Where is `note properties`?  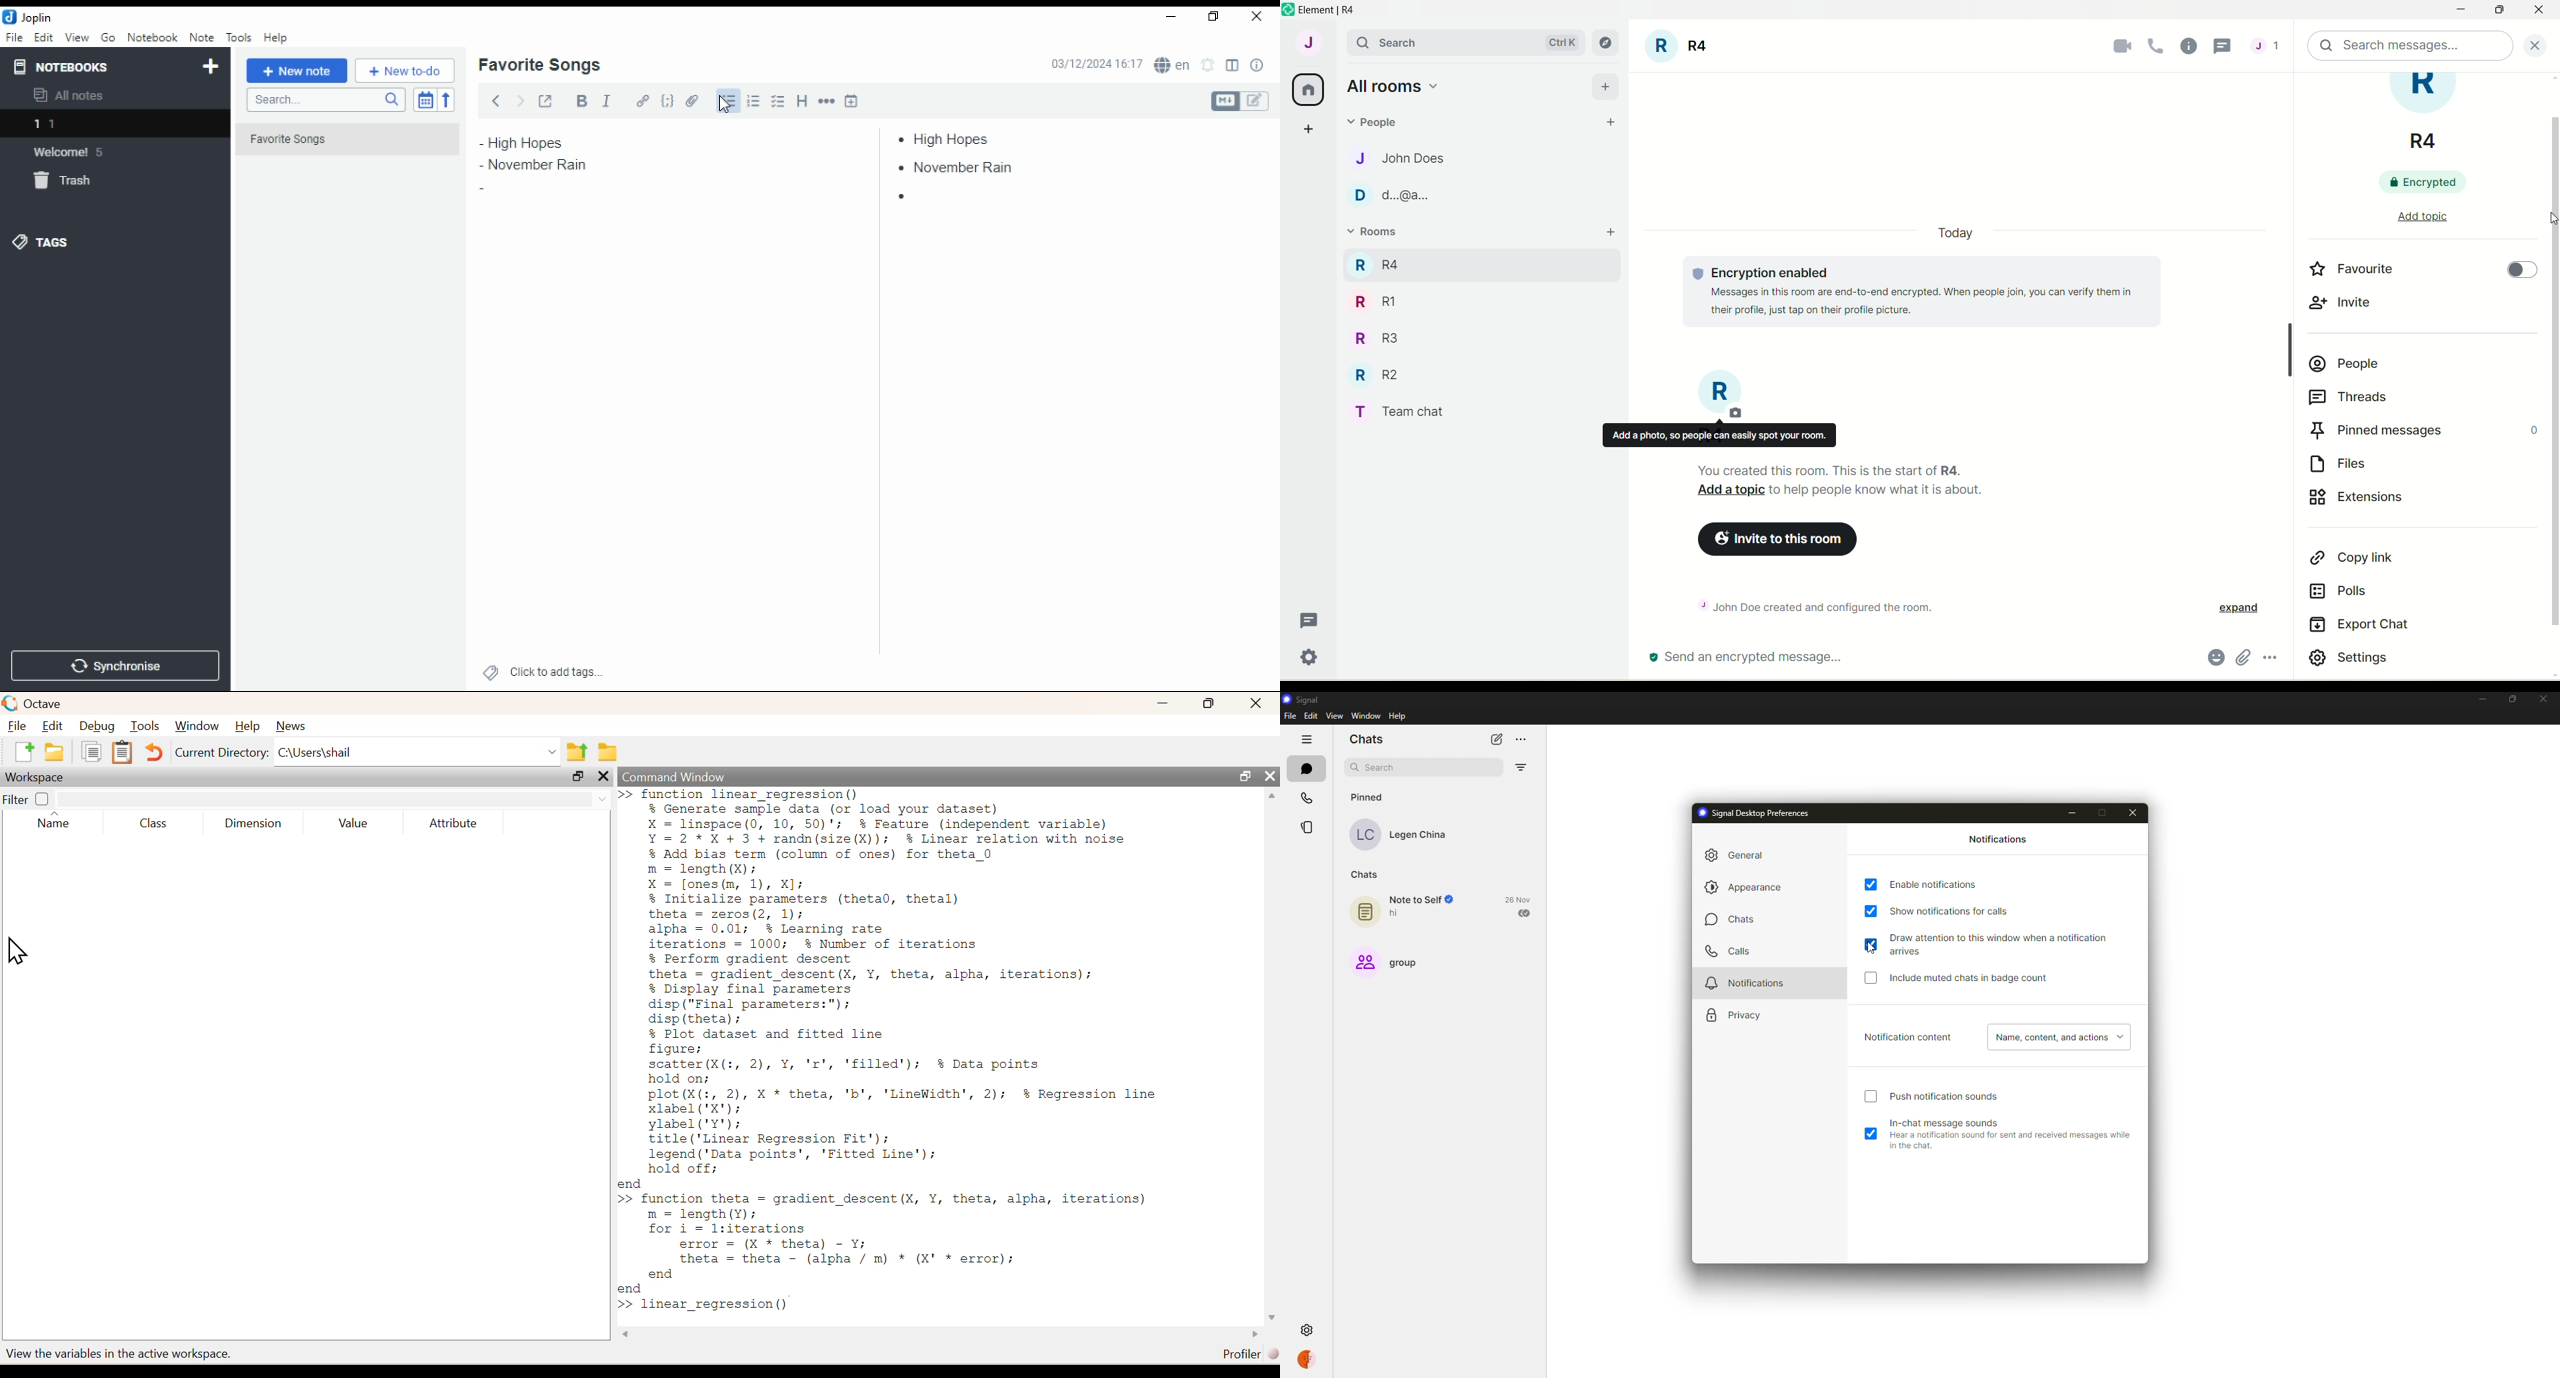
note properties is located at coordinates (1258, 66).